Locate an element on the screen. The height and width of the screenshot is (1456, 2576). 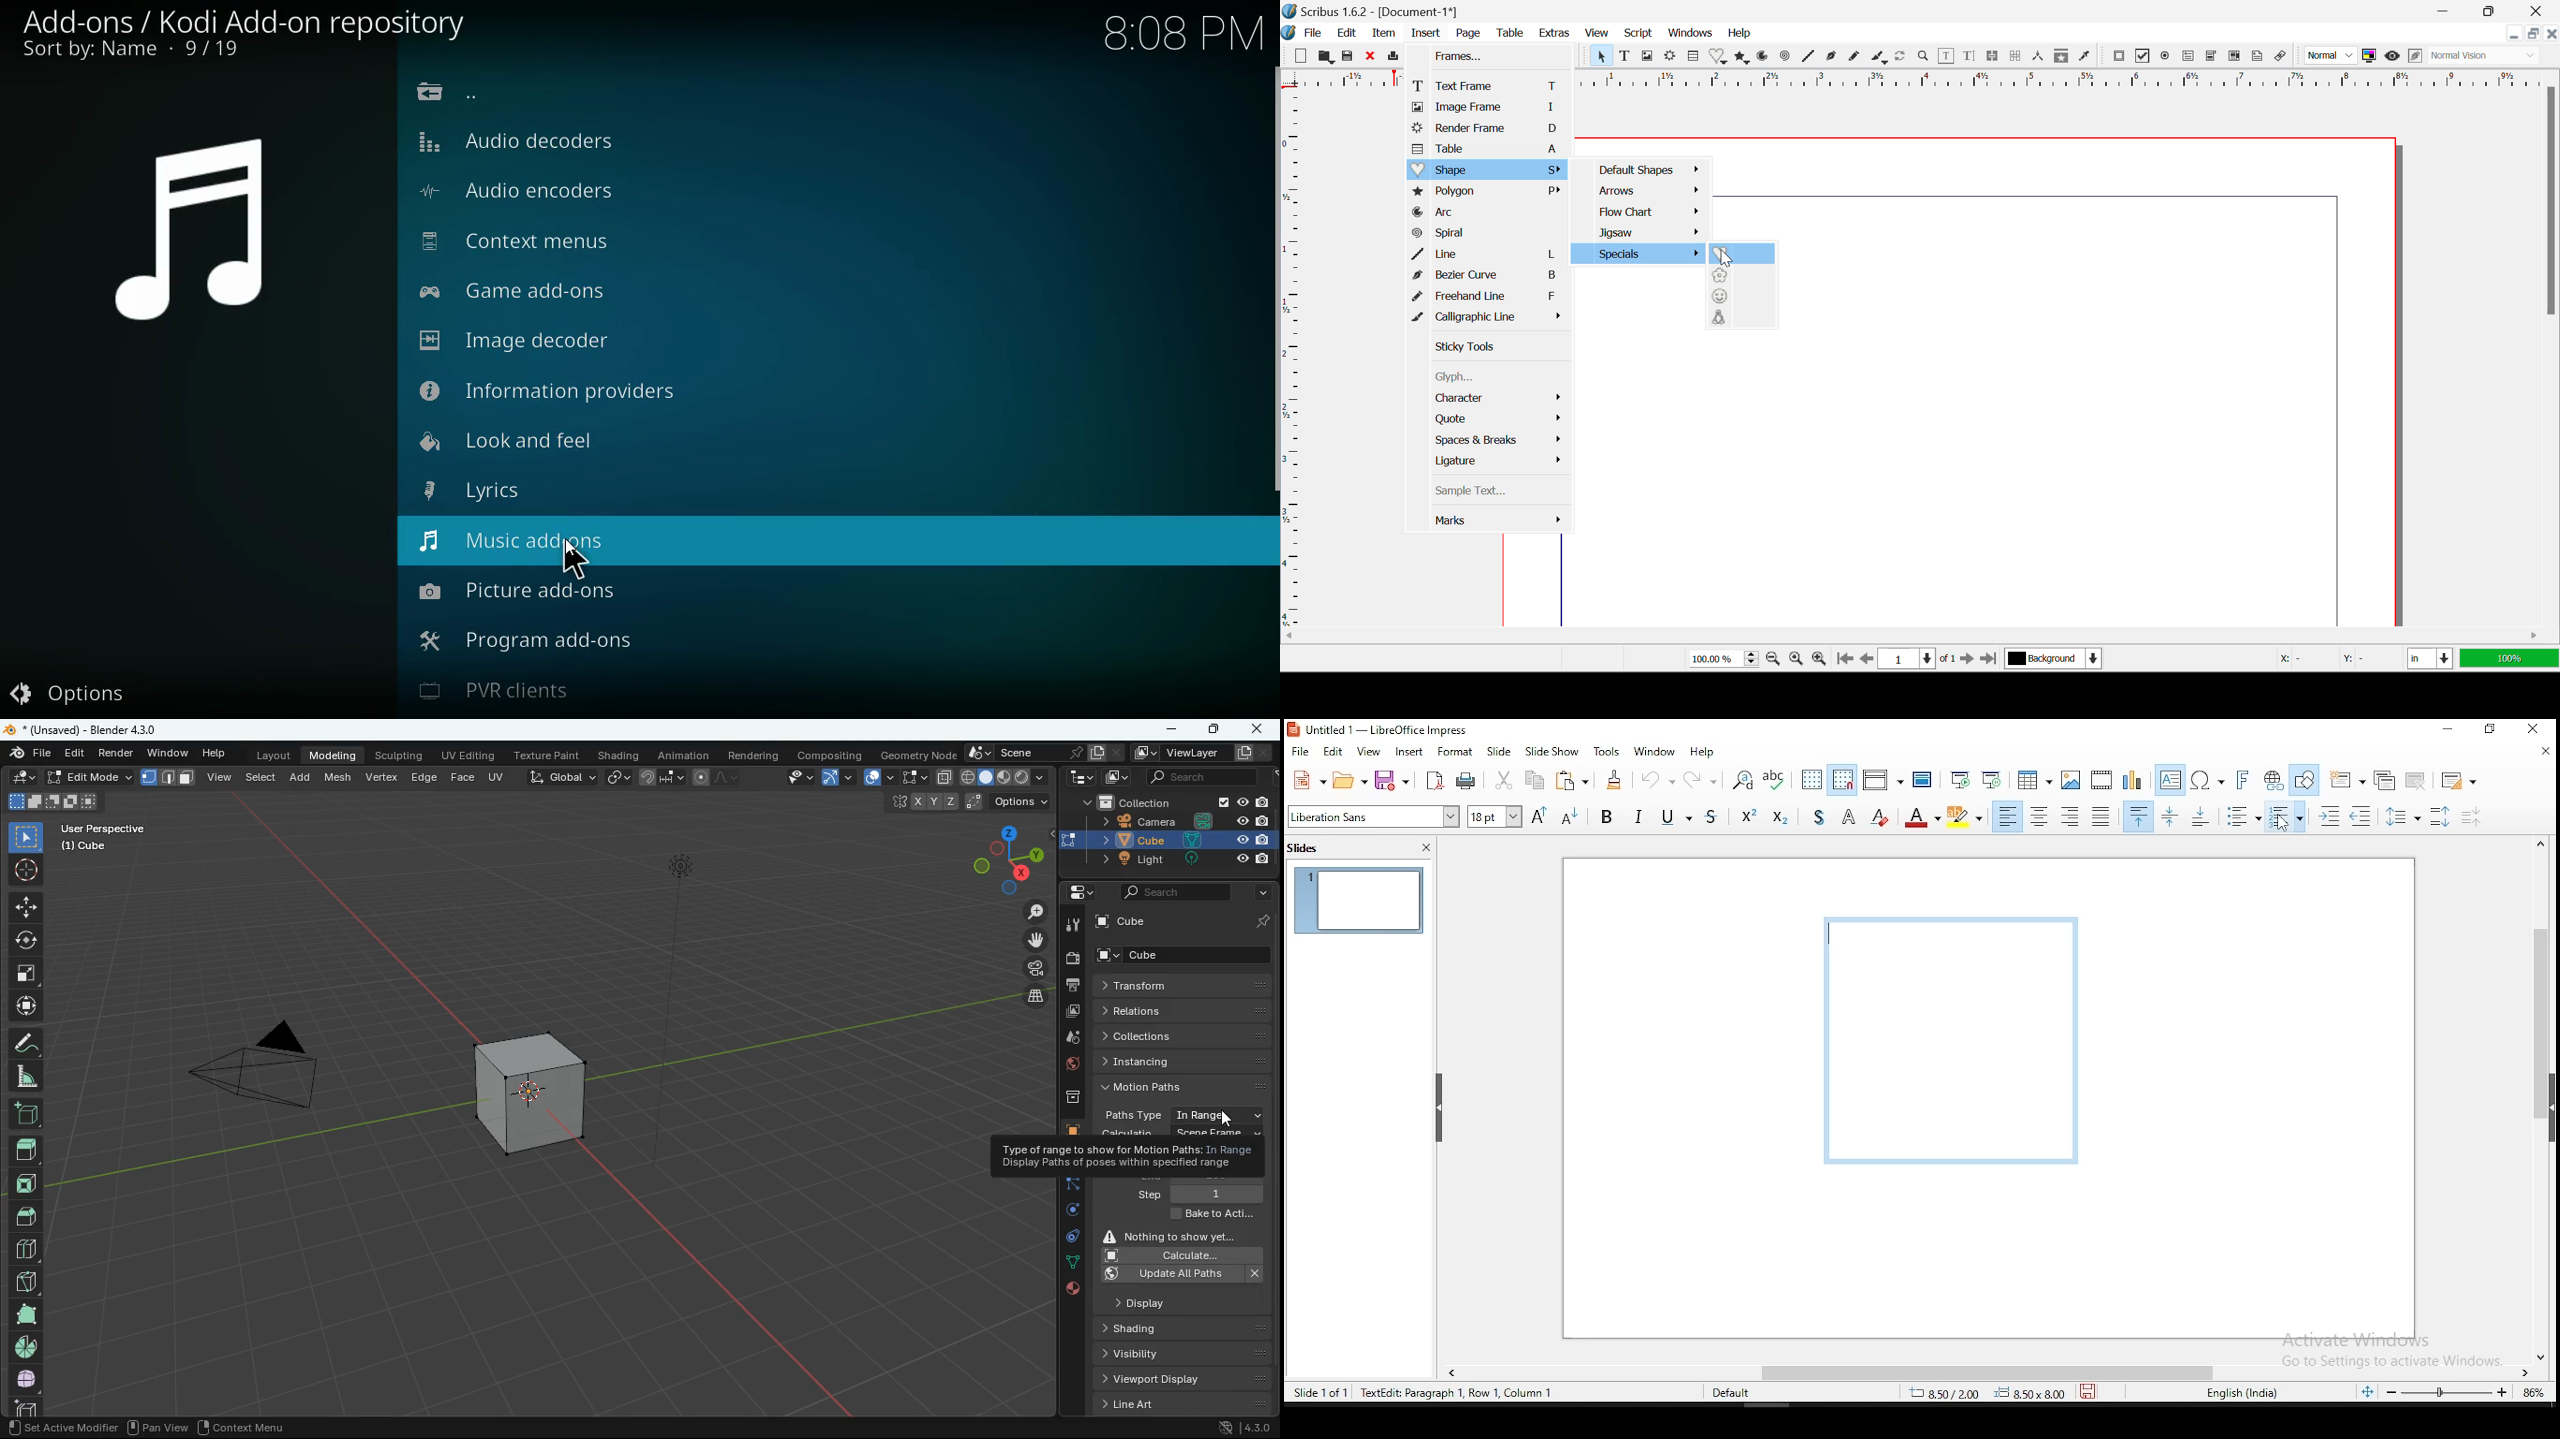
Bezier Curve is located at coordinates (1491, 277).